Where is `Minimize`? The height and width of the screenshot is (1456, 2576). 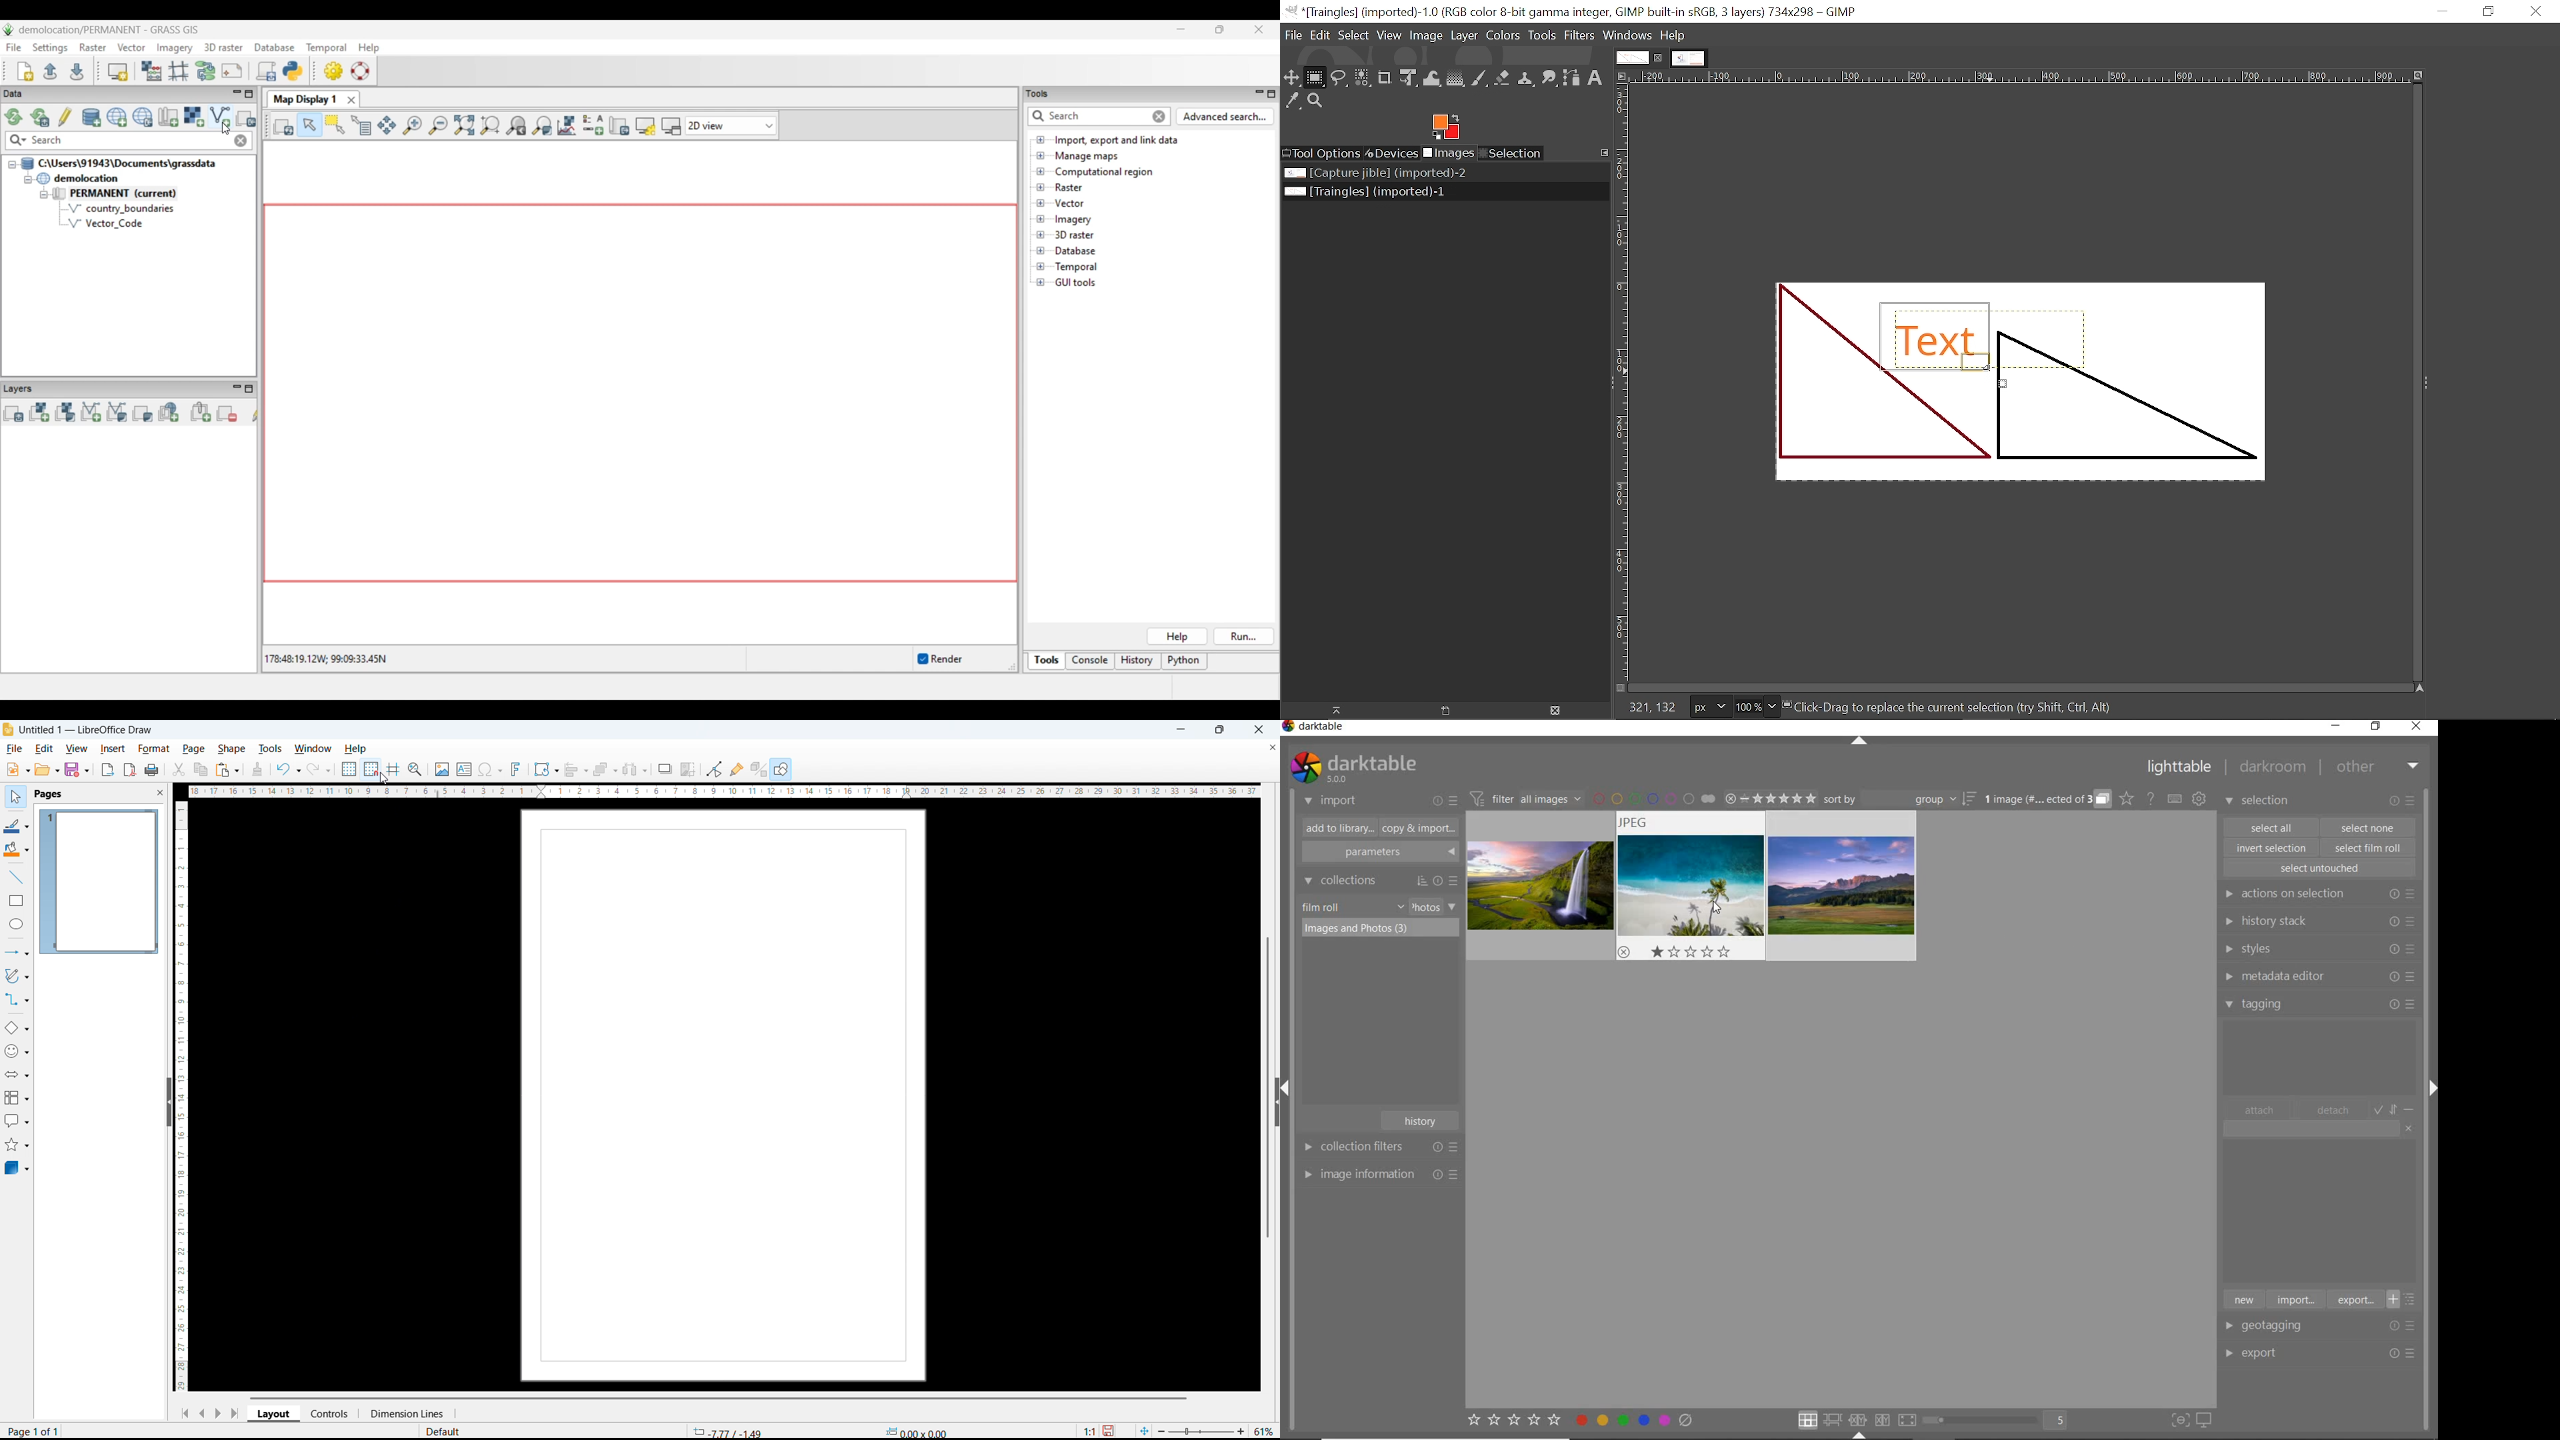
Minimize is located at coordinates (2437, 11).